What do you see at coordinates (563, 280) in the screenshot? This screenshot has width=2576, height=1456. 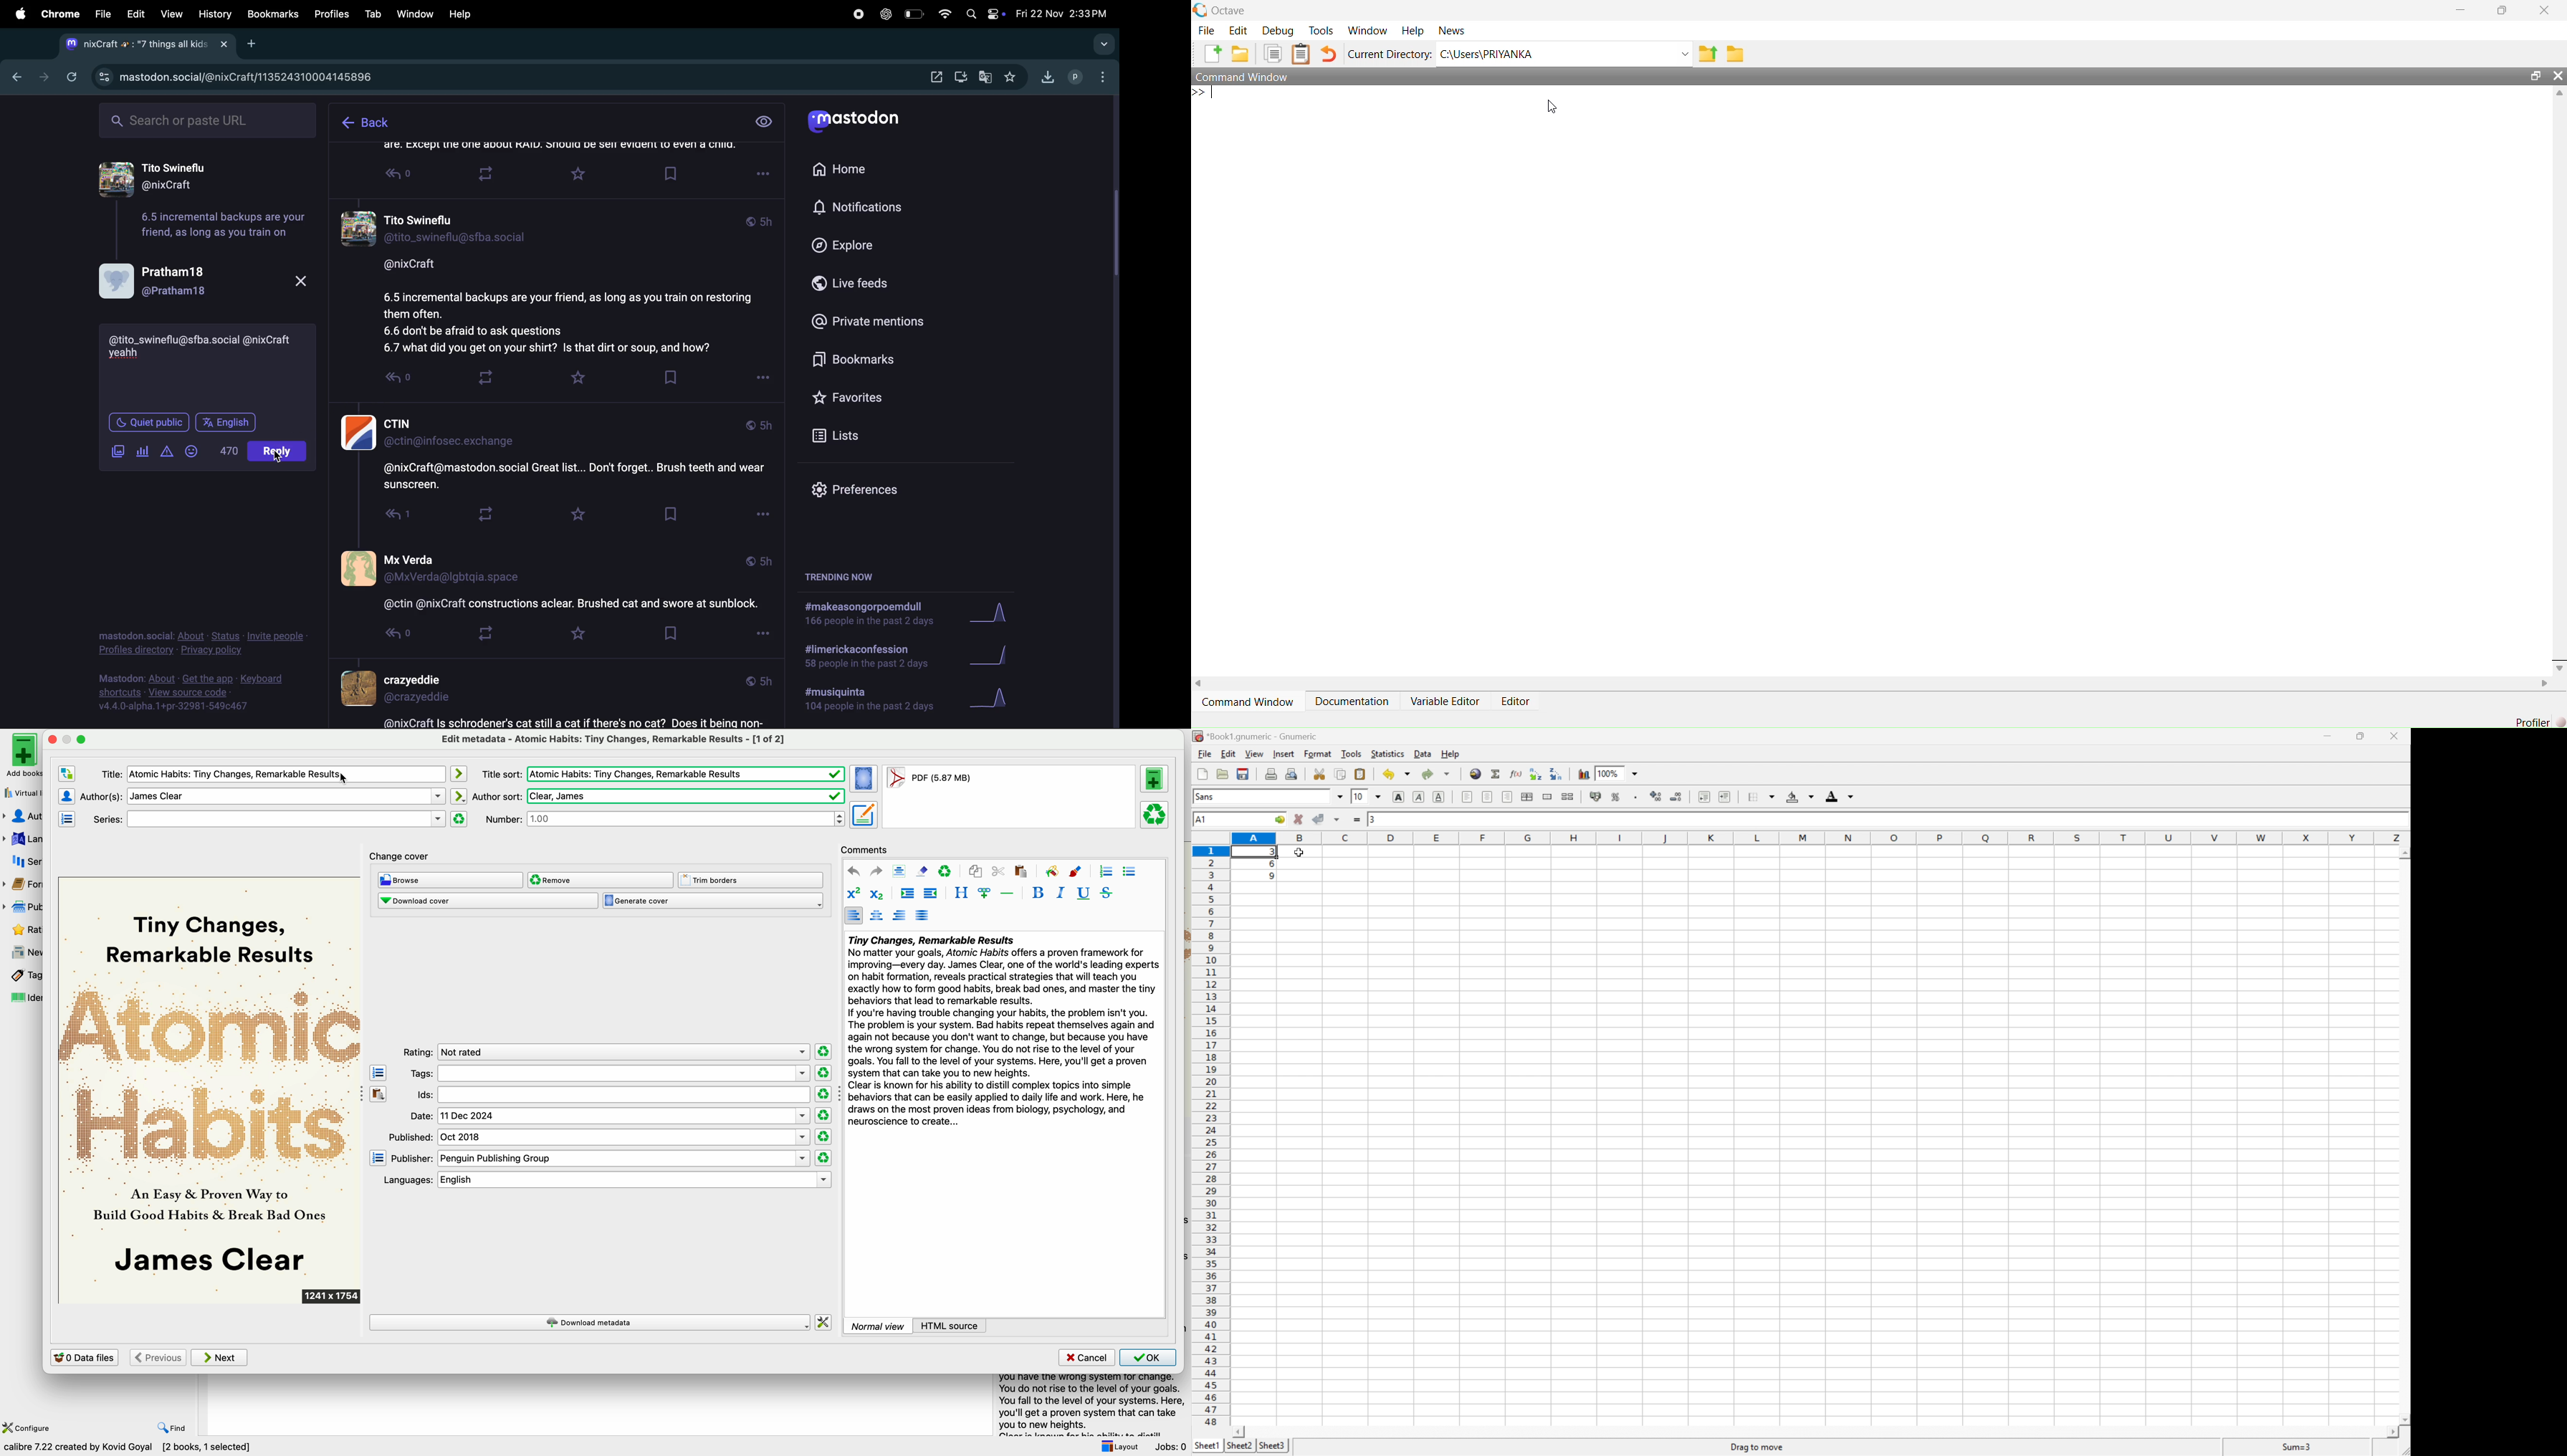 I see `thread` at bounding box center [563, 280].